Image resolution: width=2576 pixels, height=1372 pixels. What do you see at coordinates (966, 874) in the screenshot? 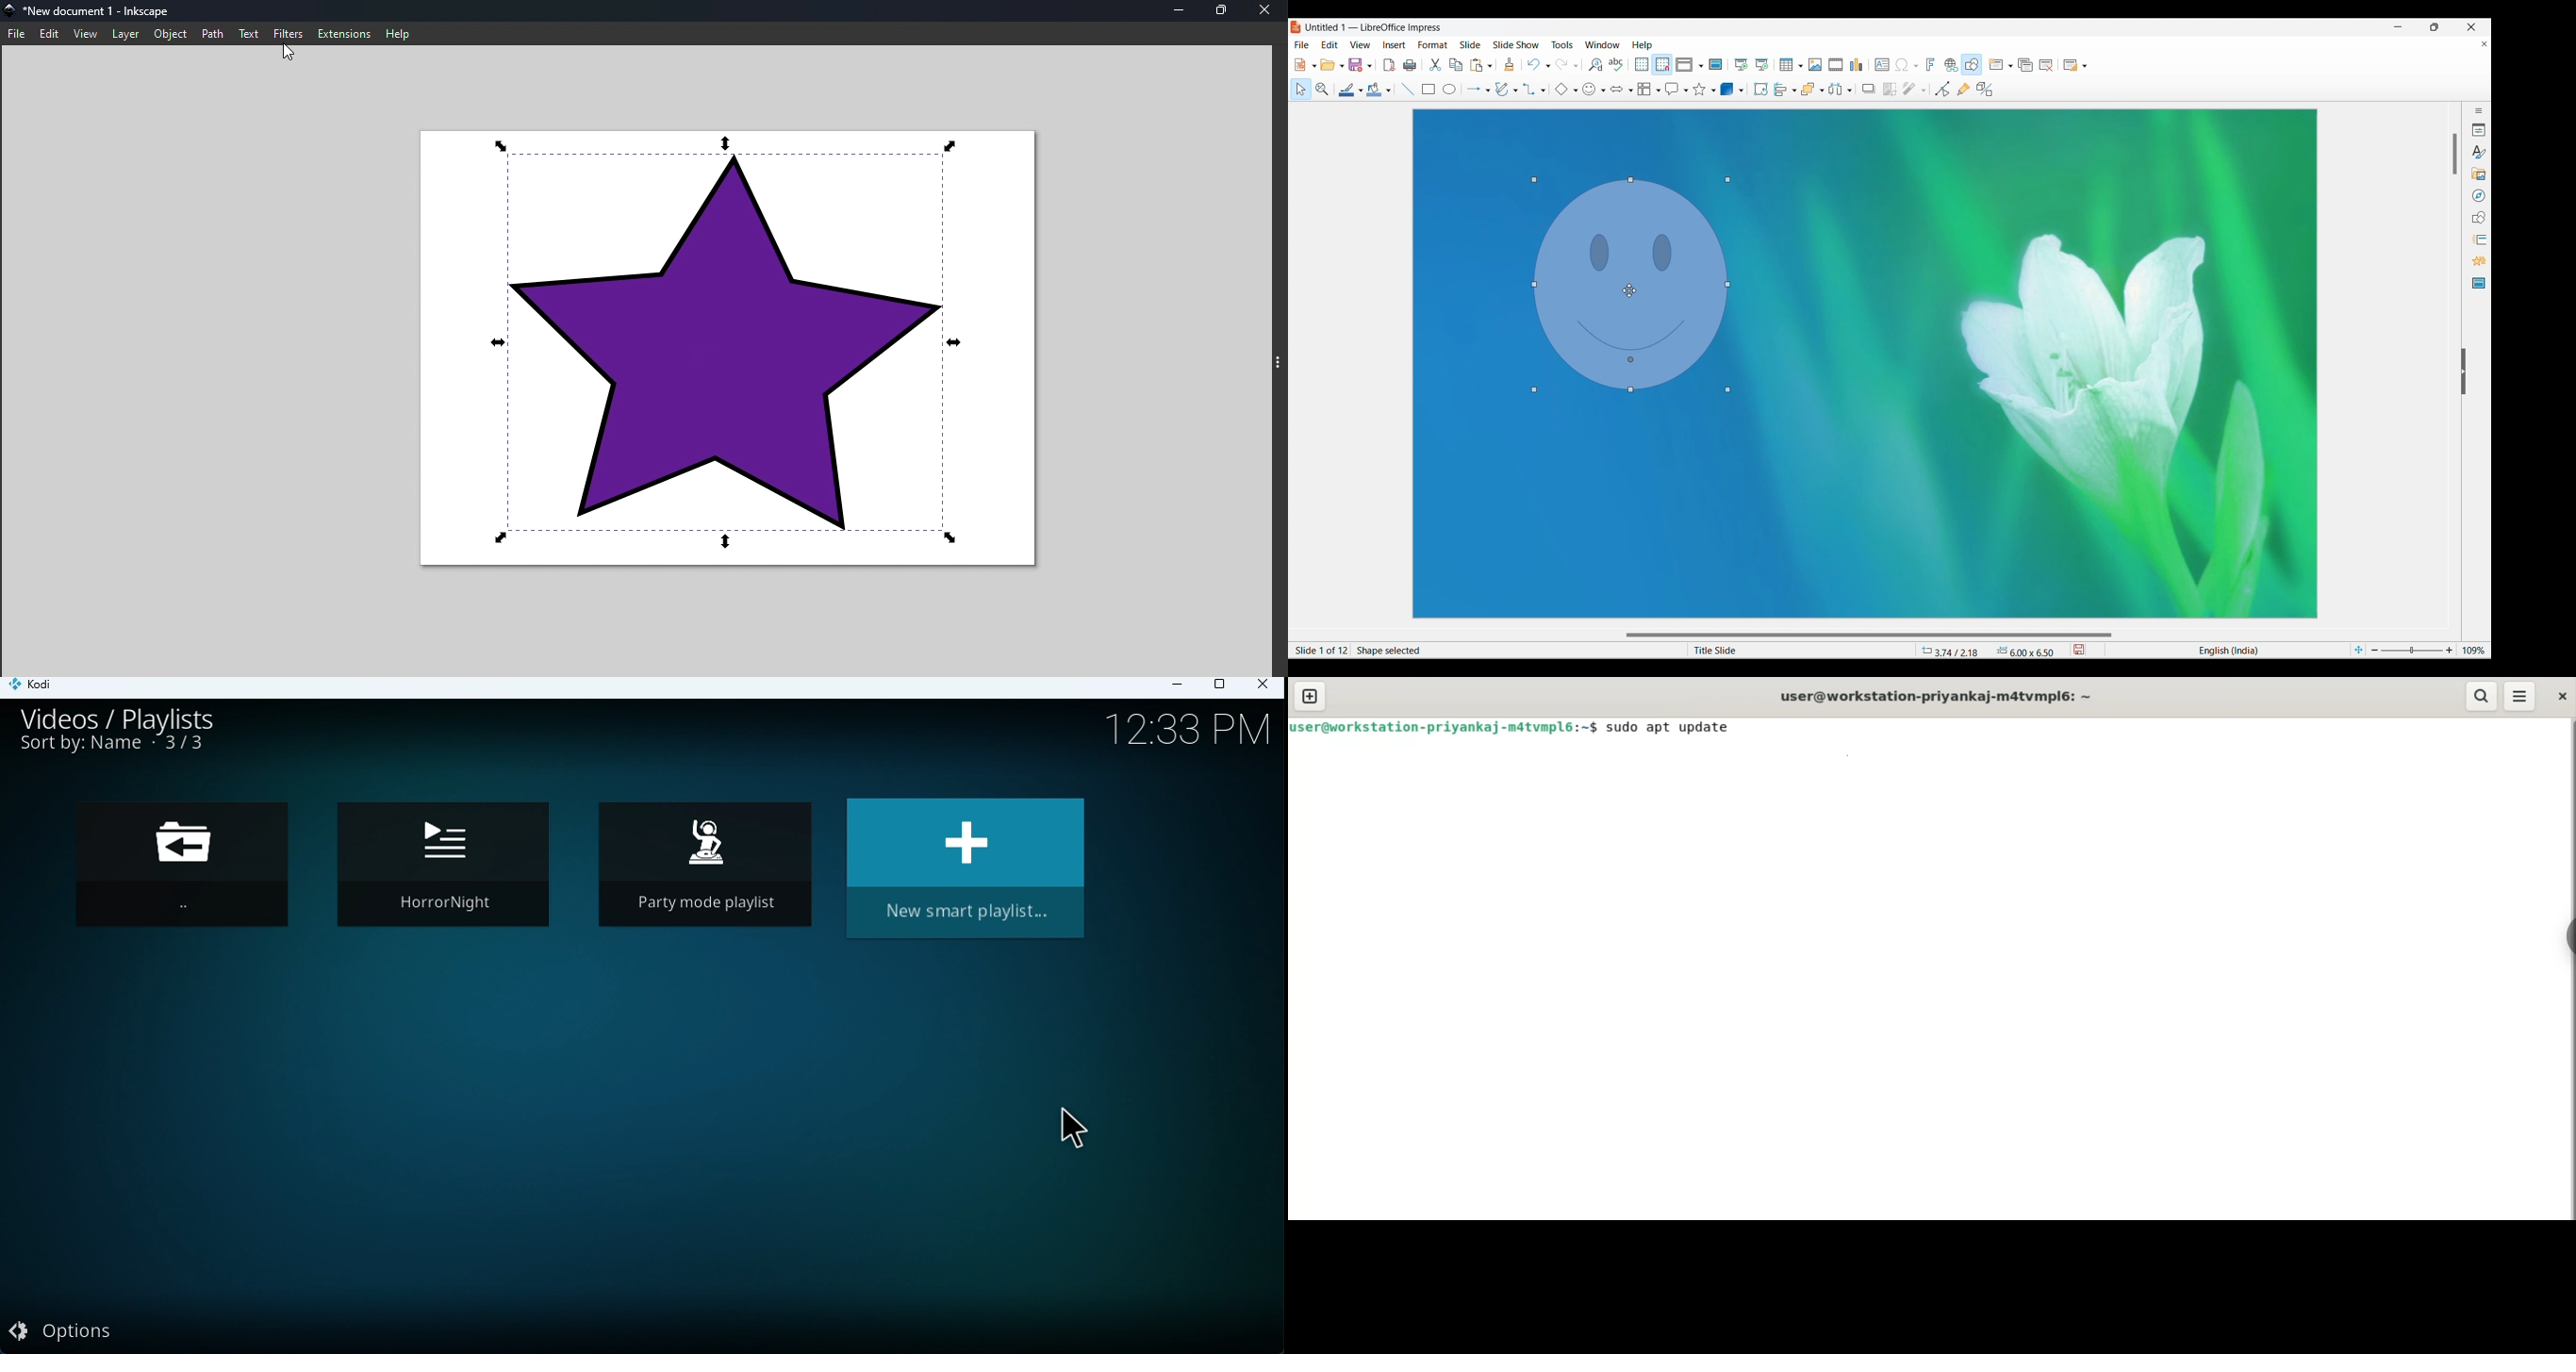
I see `New smart playlist` at bounding box center [966, 874].